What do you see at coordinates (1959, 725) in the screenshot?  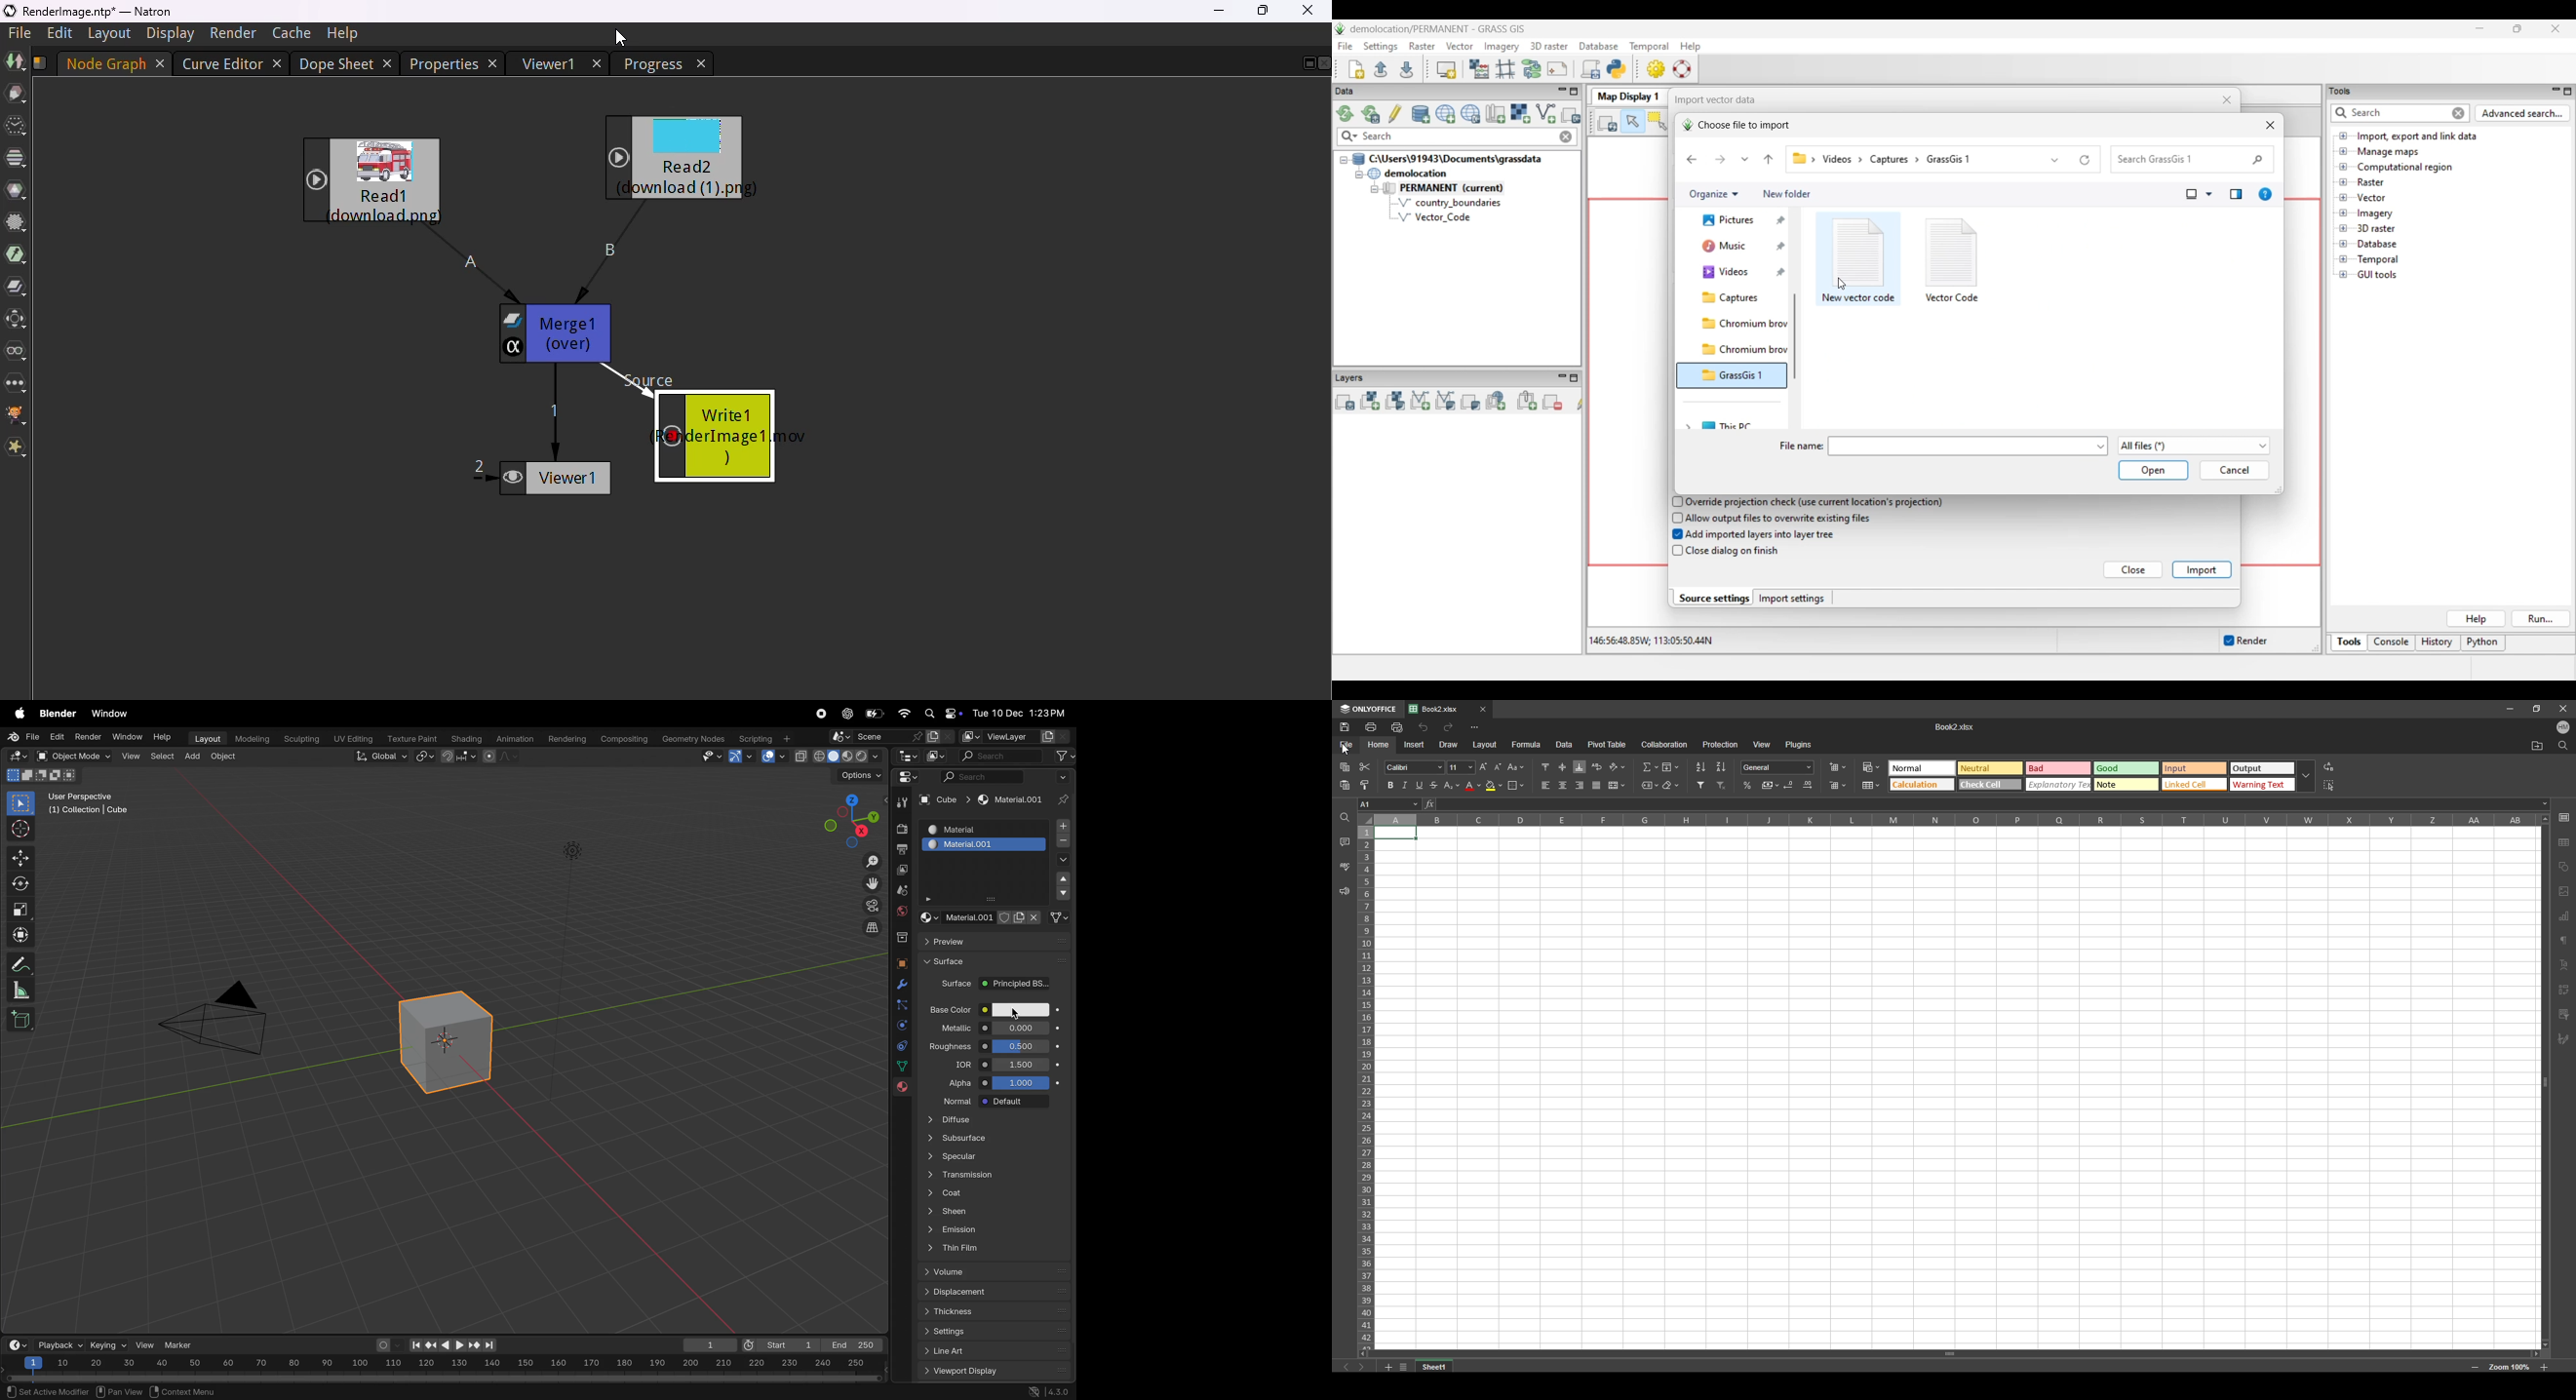 I see `Book2 xlsx.` at bounding box center [1959, 725].